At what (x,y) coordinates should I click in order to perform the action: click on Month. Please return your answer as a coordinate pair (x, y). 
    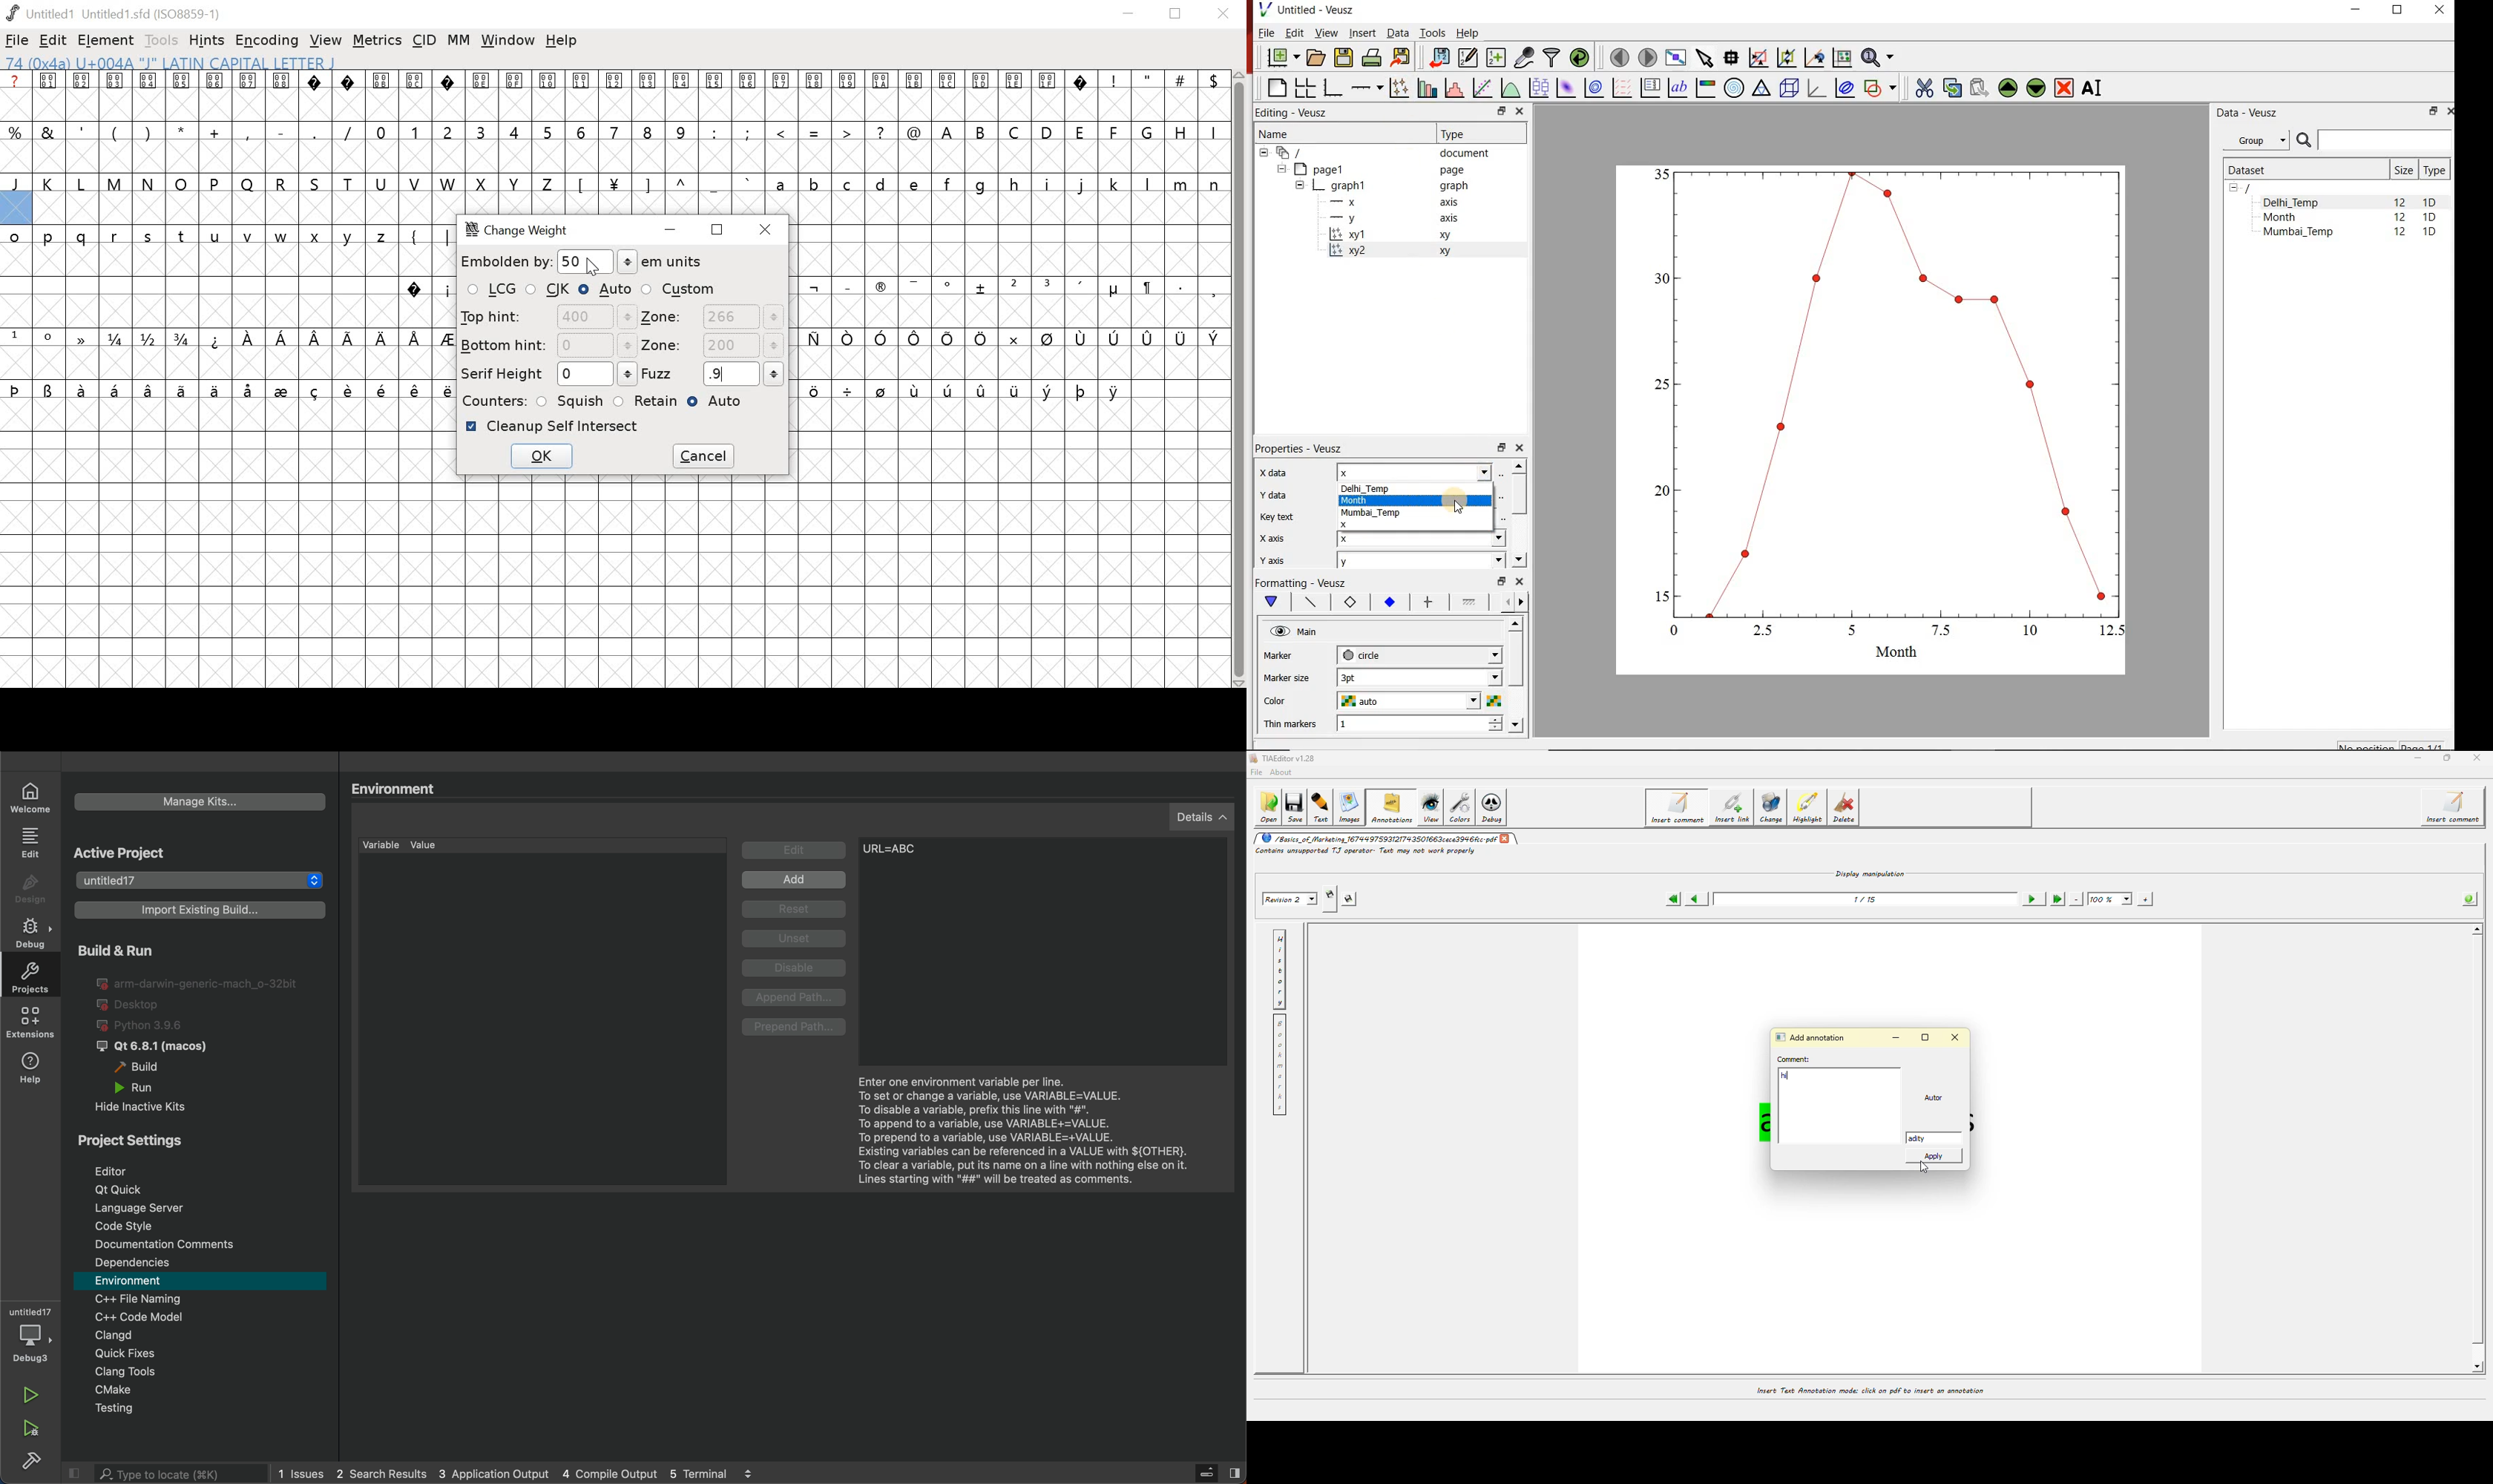
    Looking at the image, I should click on (2290, 217).